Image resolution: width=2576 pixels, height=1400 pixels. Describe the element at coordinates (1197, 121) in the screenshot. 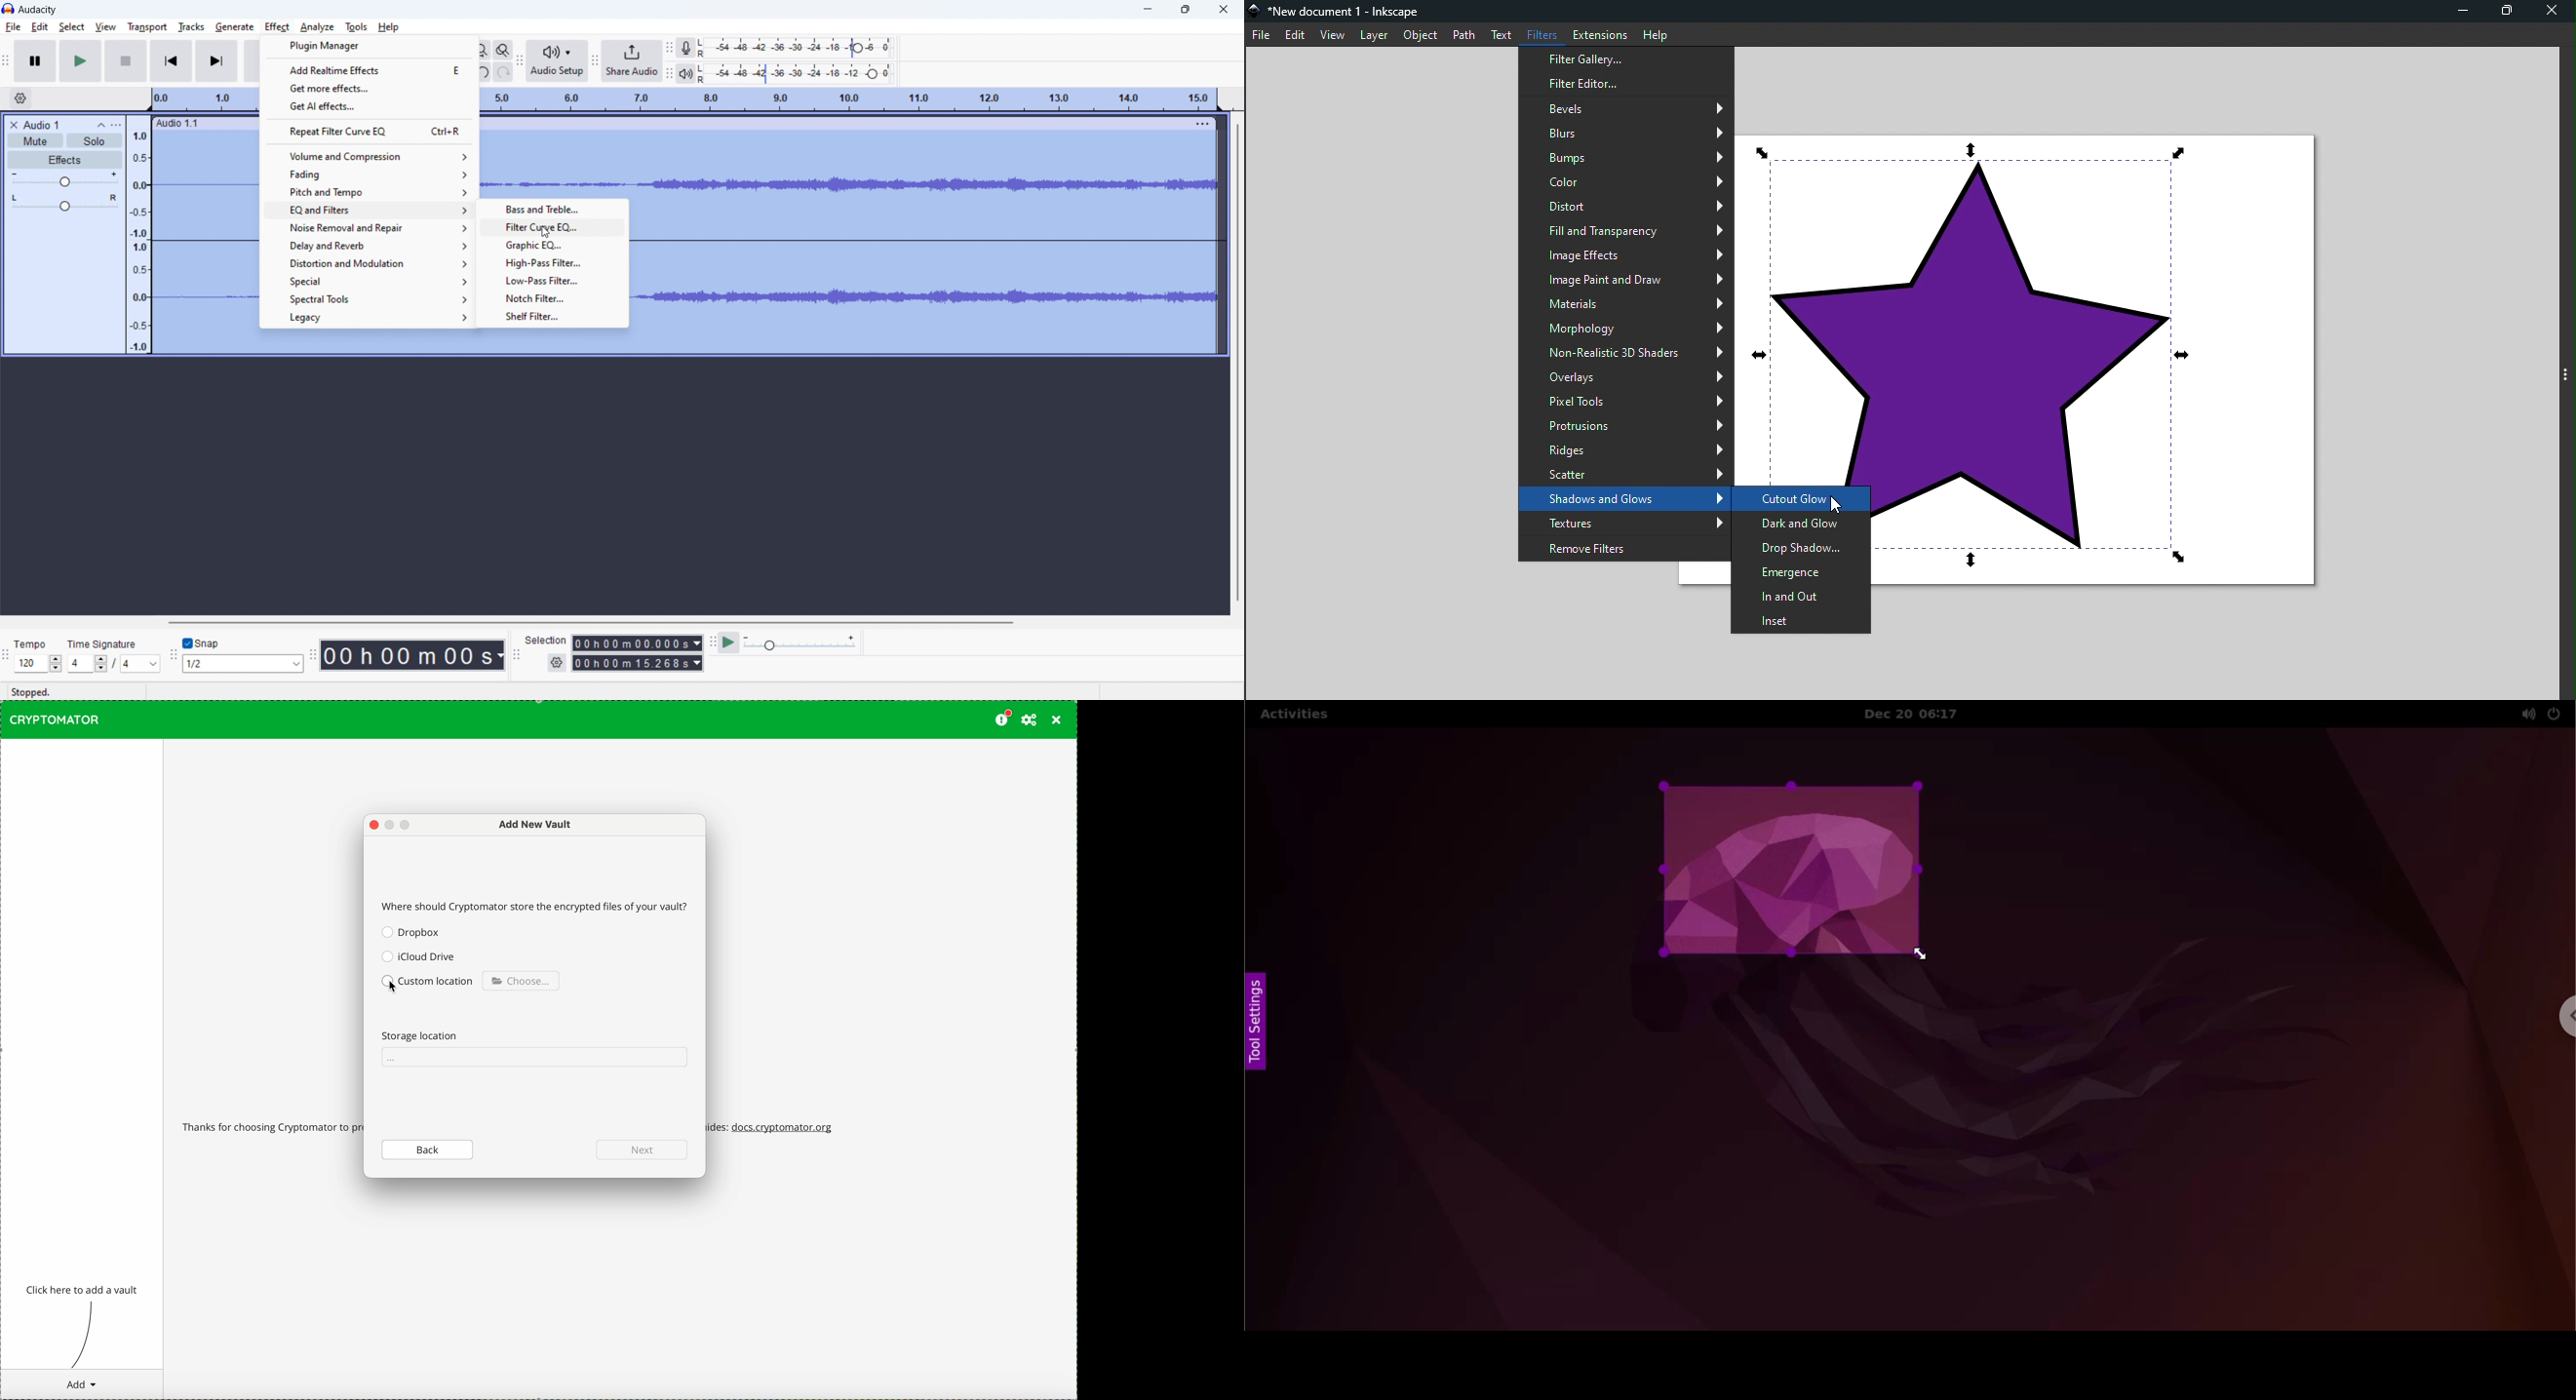

I see `menu` at that location.